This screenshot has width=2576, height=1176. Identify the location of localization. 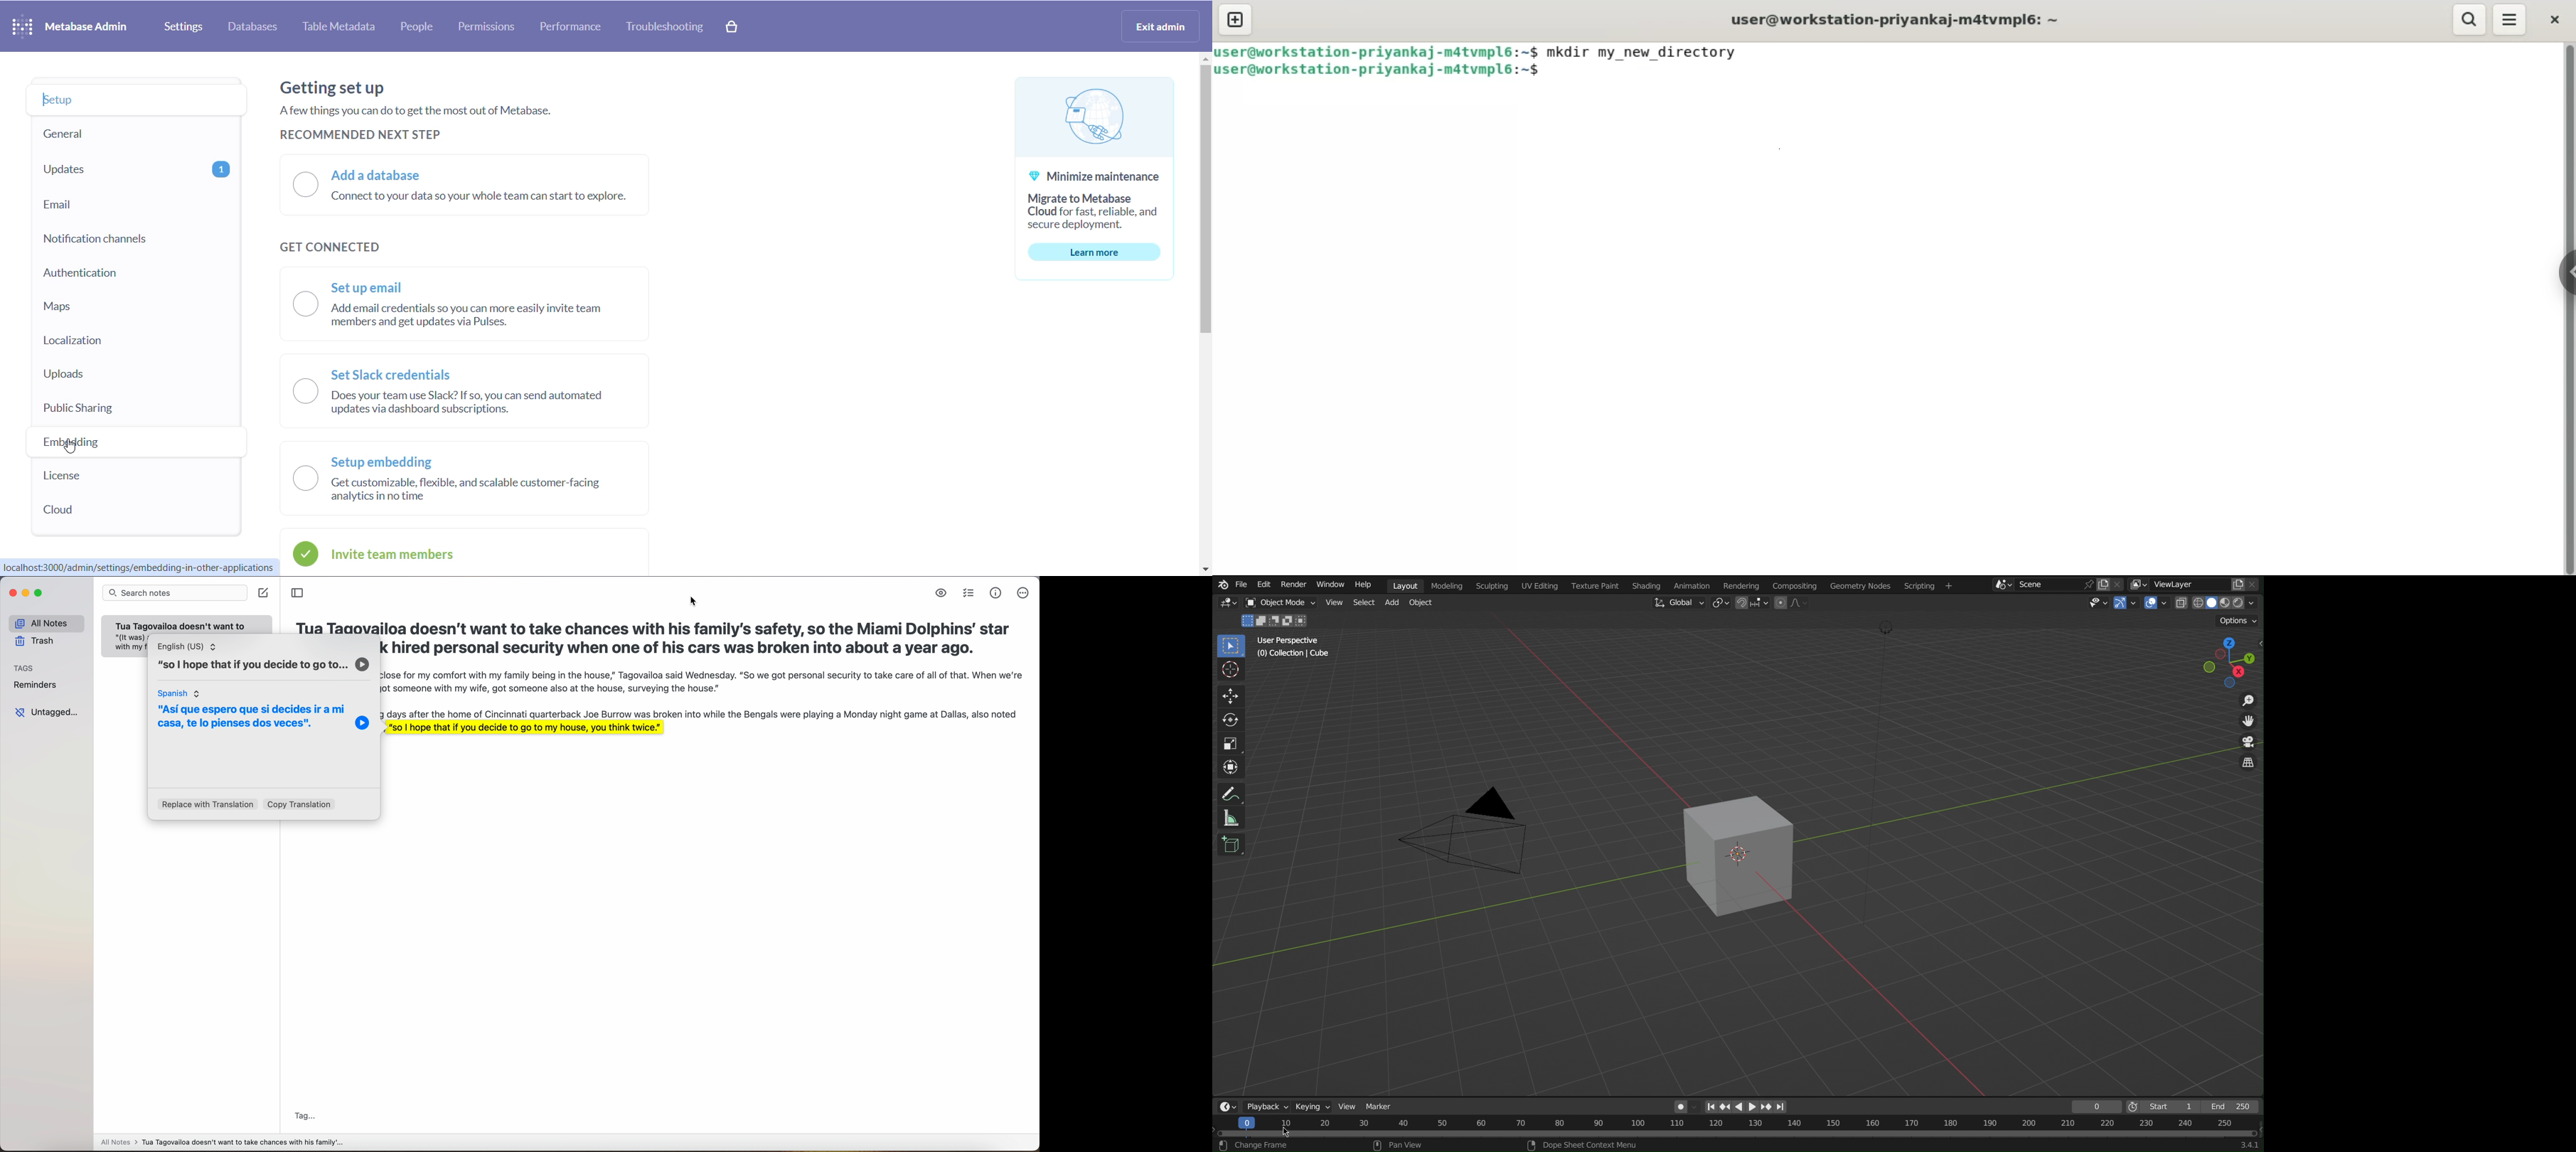
(109, 343).